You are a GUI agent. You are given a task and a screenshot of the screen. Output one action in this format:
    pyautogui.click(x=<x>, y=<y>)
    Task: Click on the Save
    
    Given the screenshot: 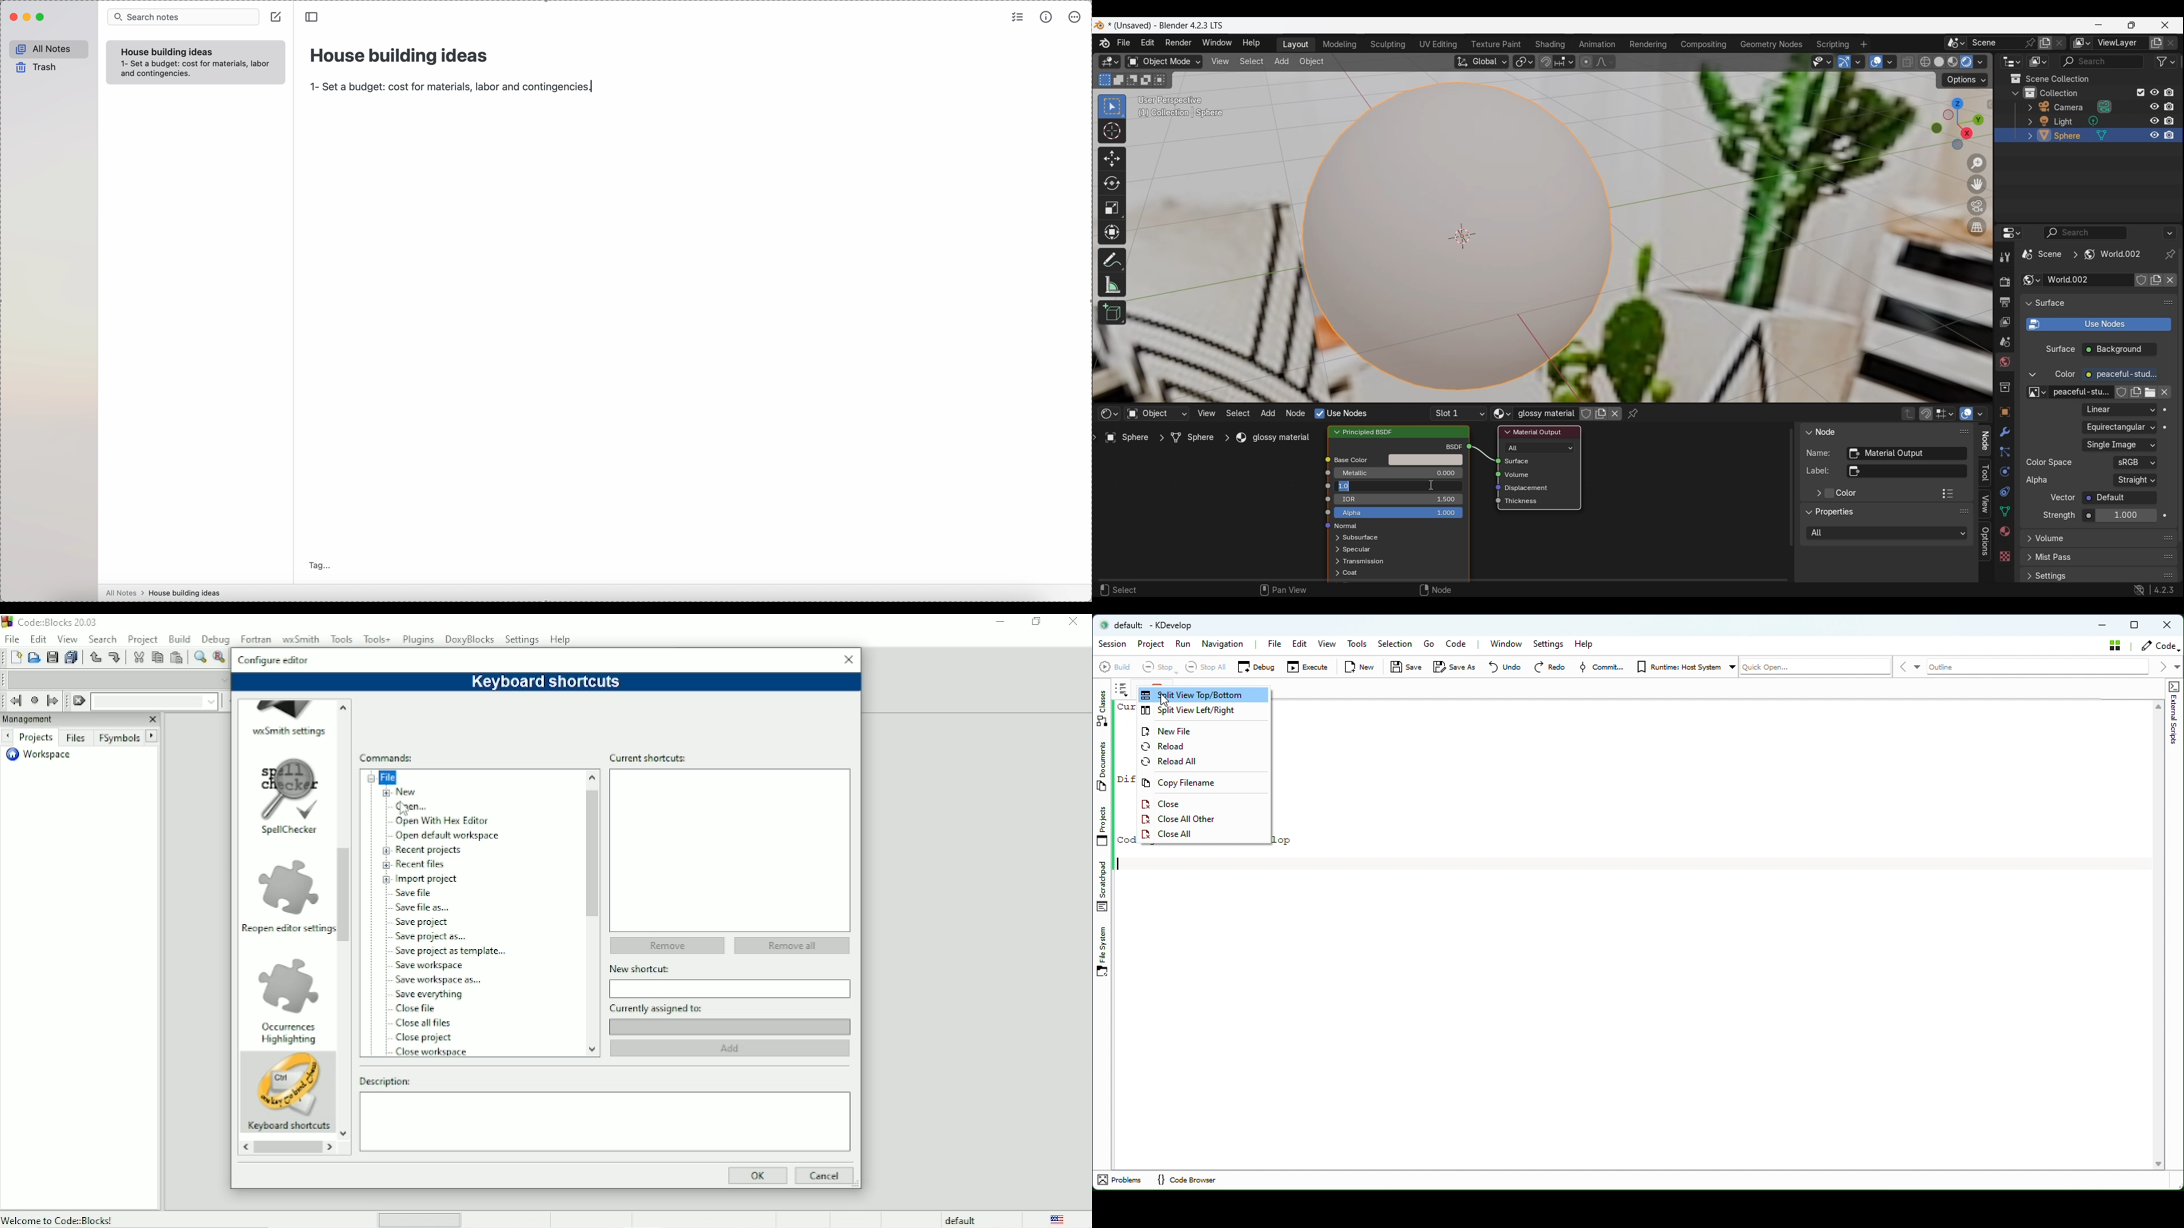 What is the action you would take?
    pyautogui.click(x=1404, y=667)
    